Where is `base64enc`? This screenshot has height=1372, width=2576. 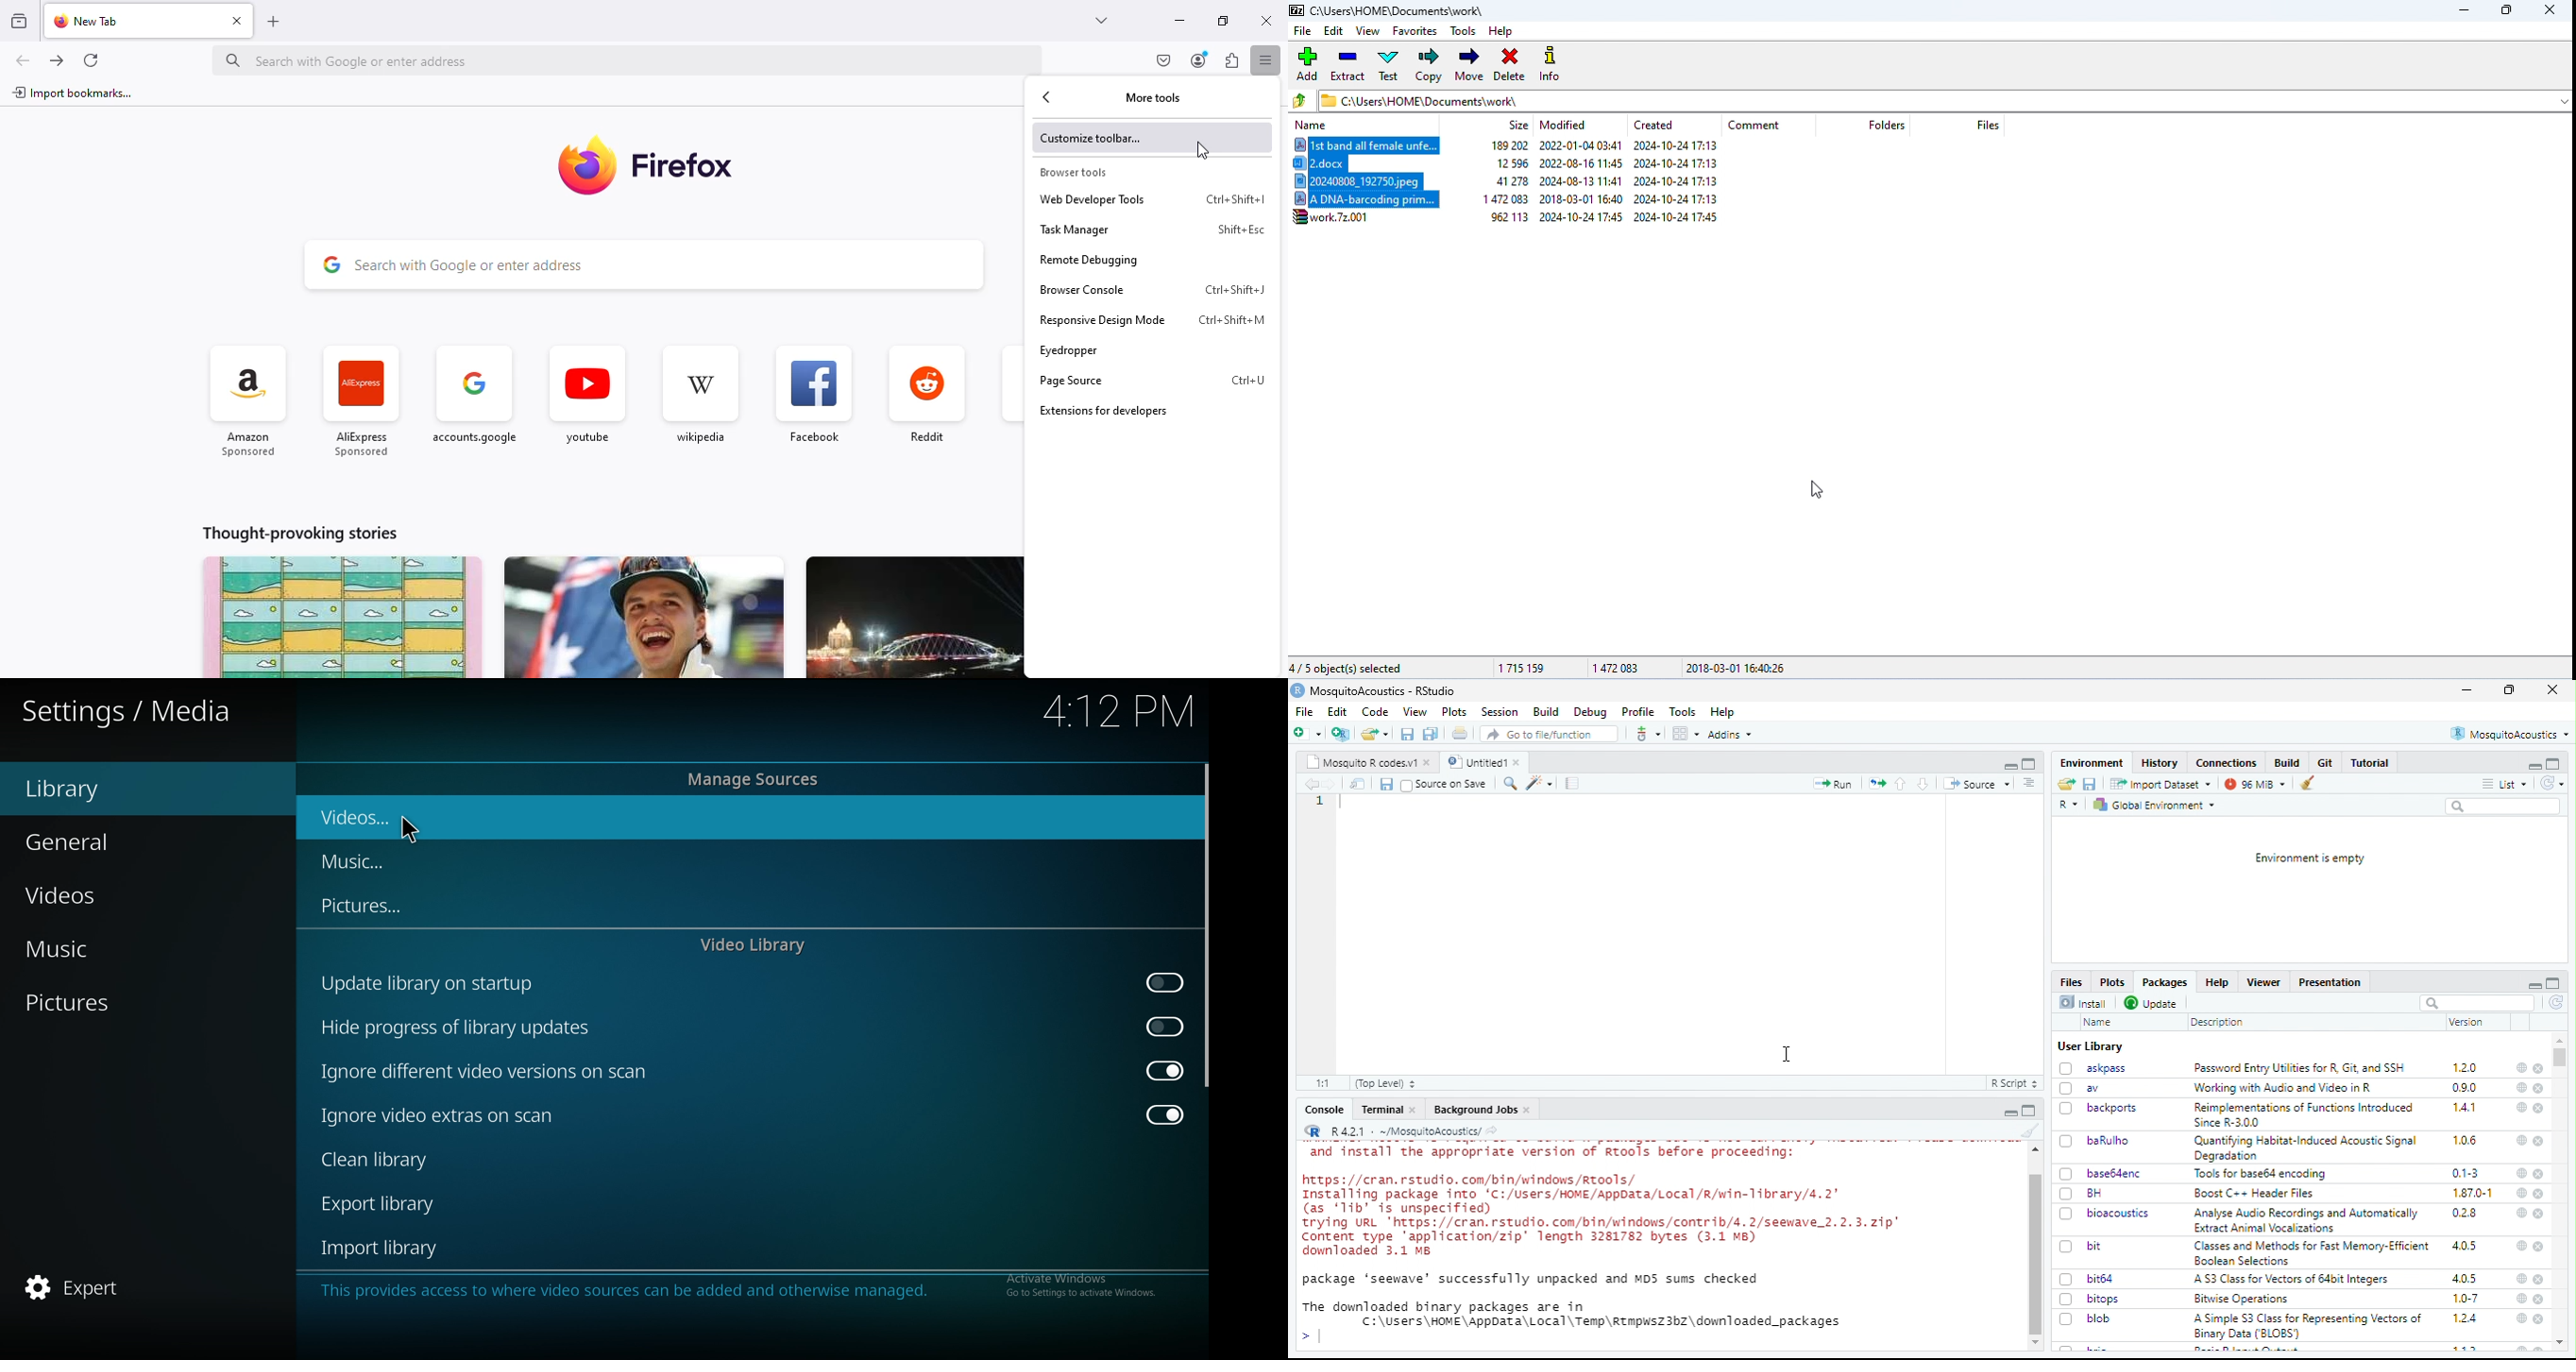 base64enc is located at coordinates (2117, 1174).